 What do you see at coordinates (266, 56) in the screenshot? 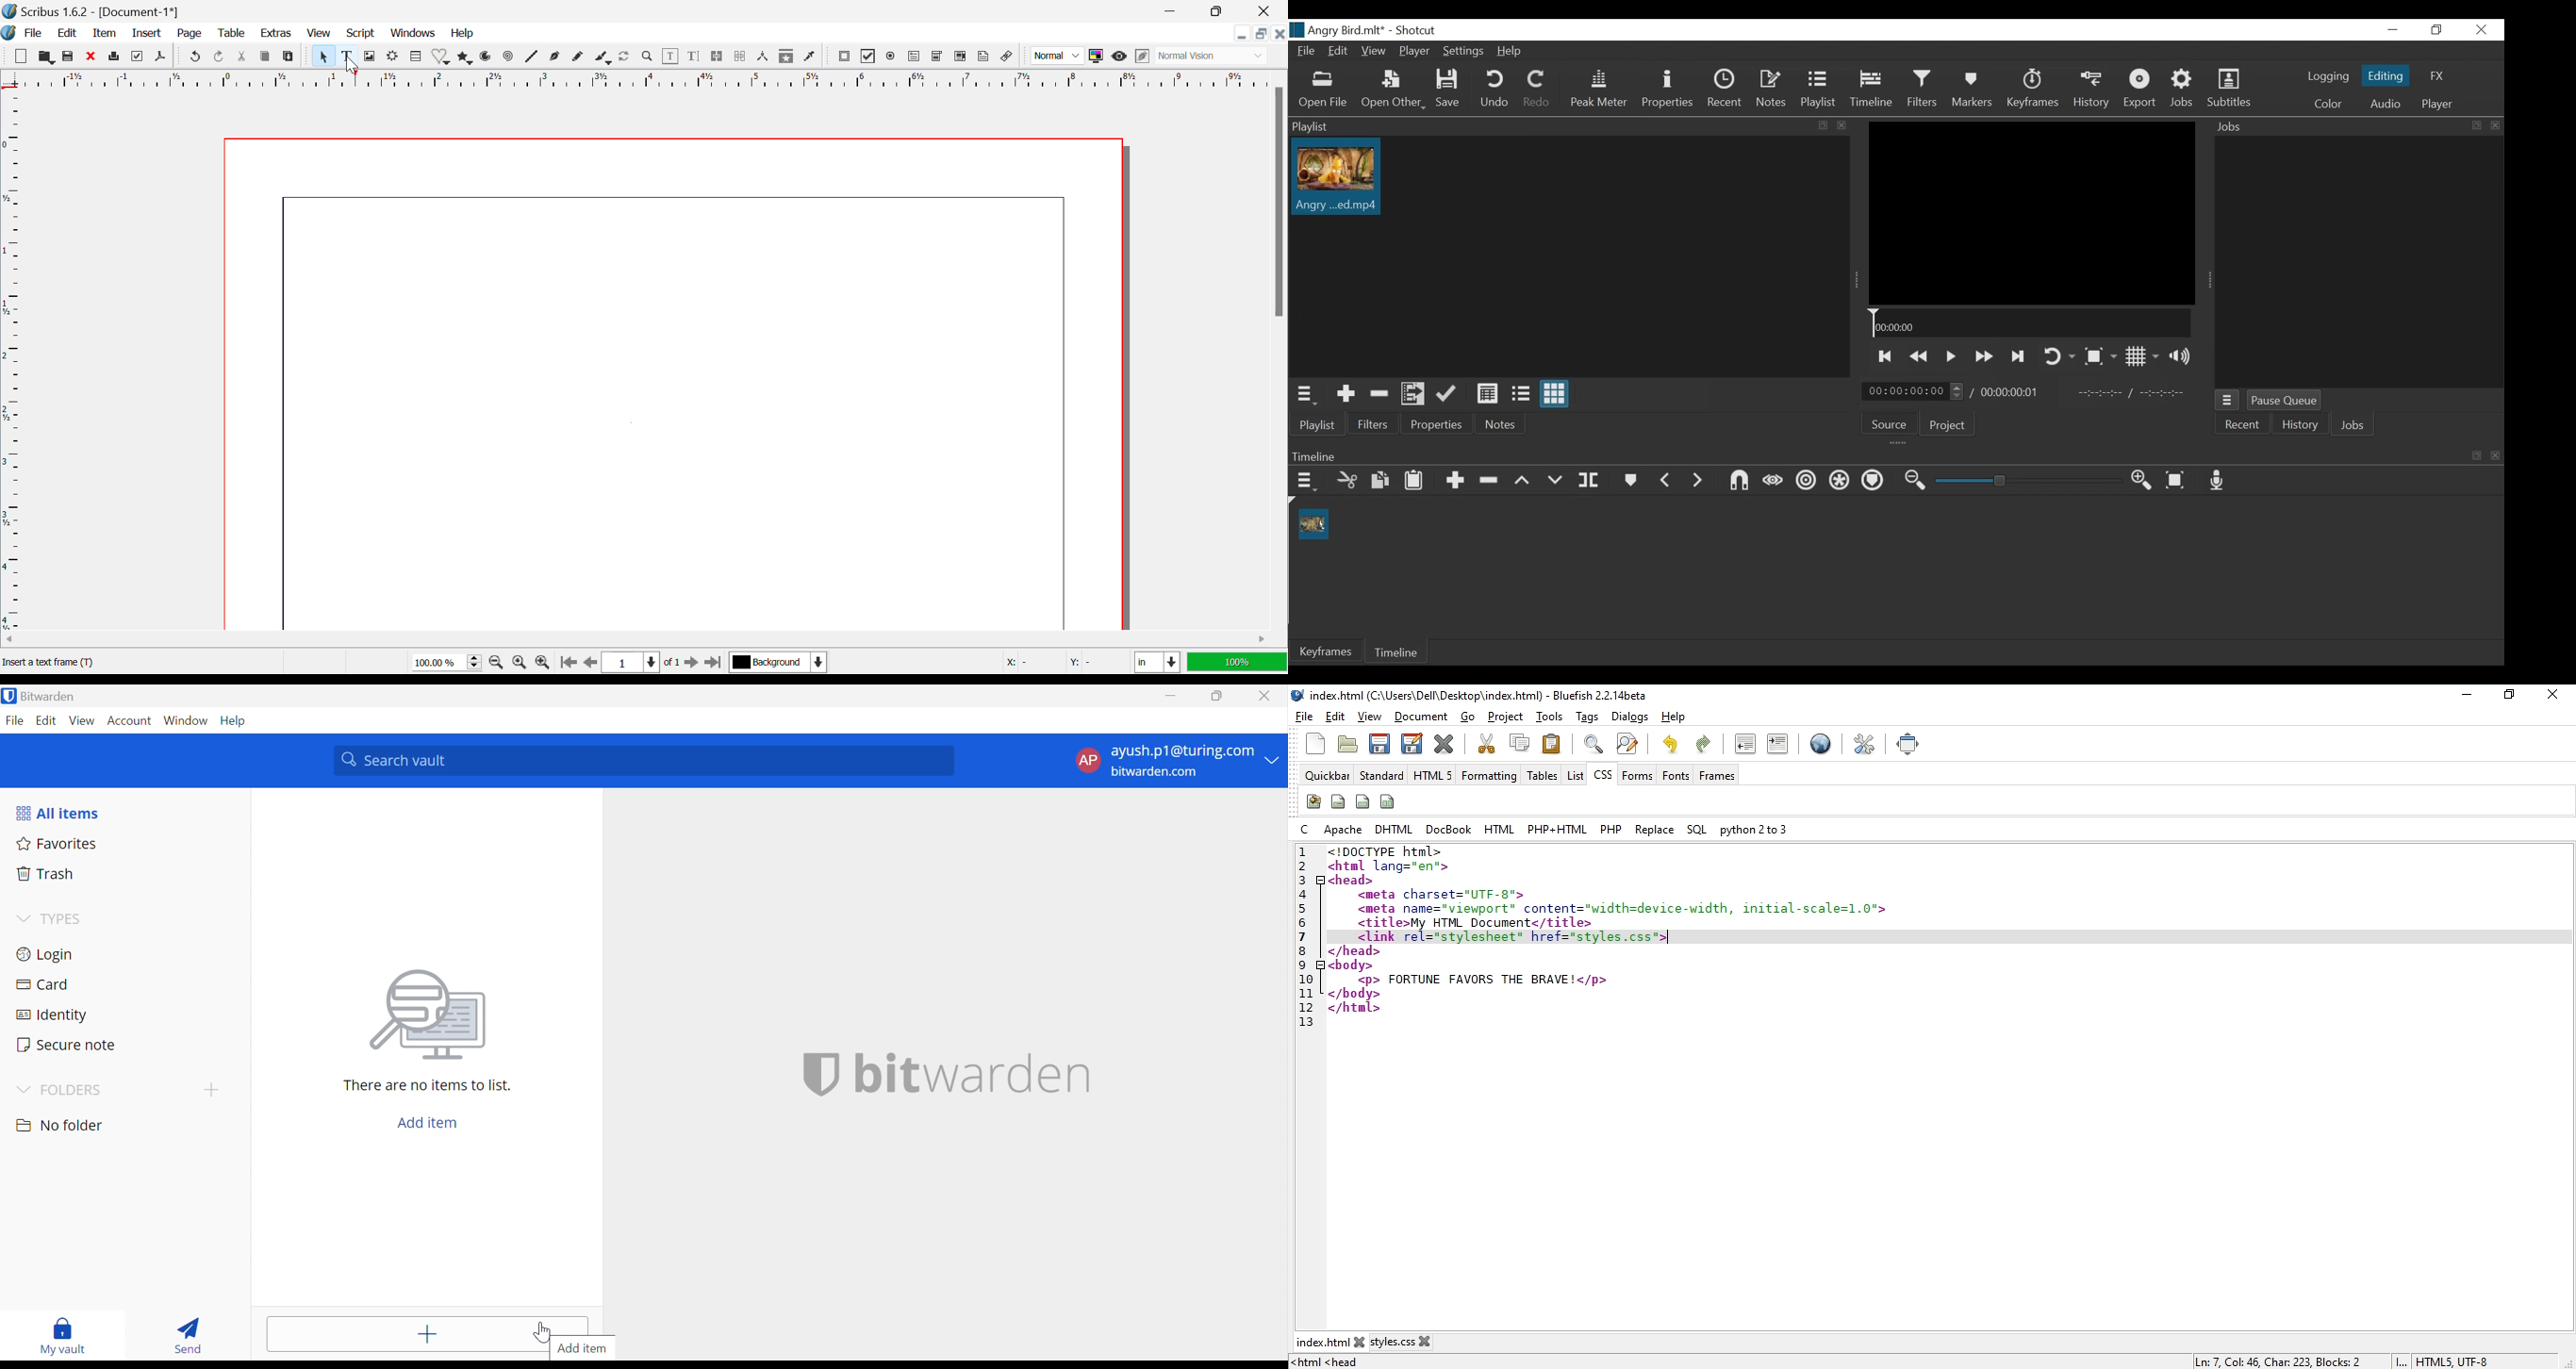
I see `Copy` at bounding box center [266, 56].